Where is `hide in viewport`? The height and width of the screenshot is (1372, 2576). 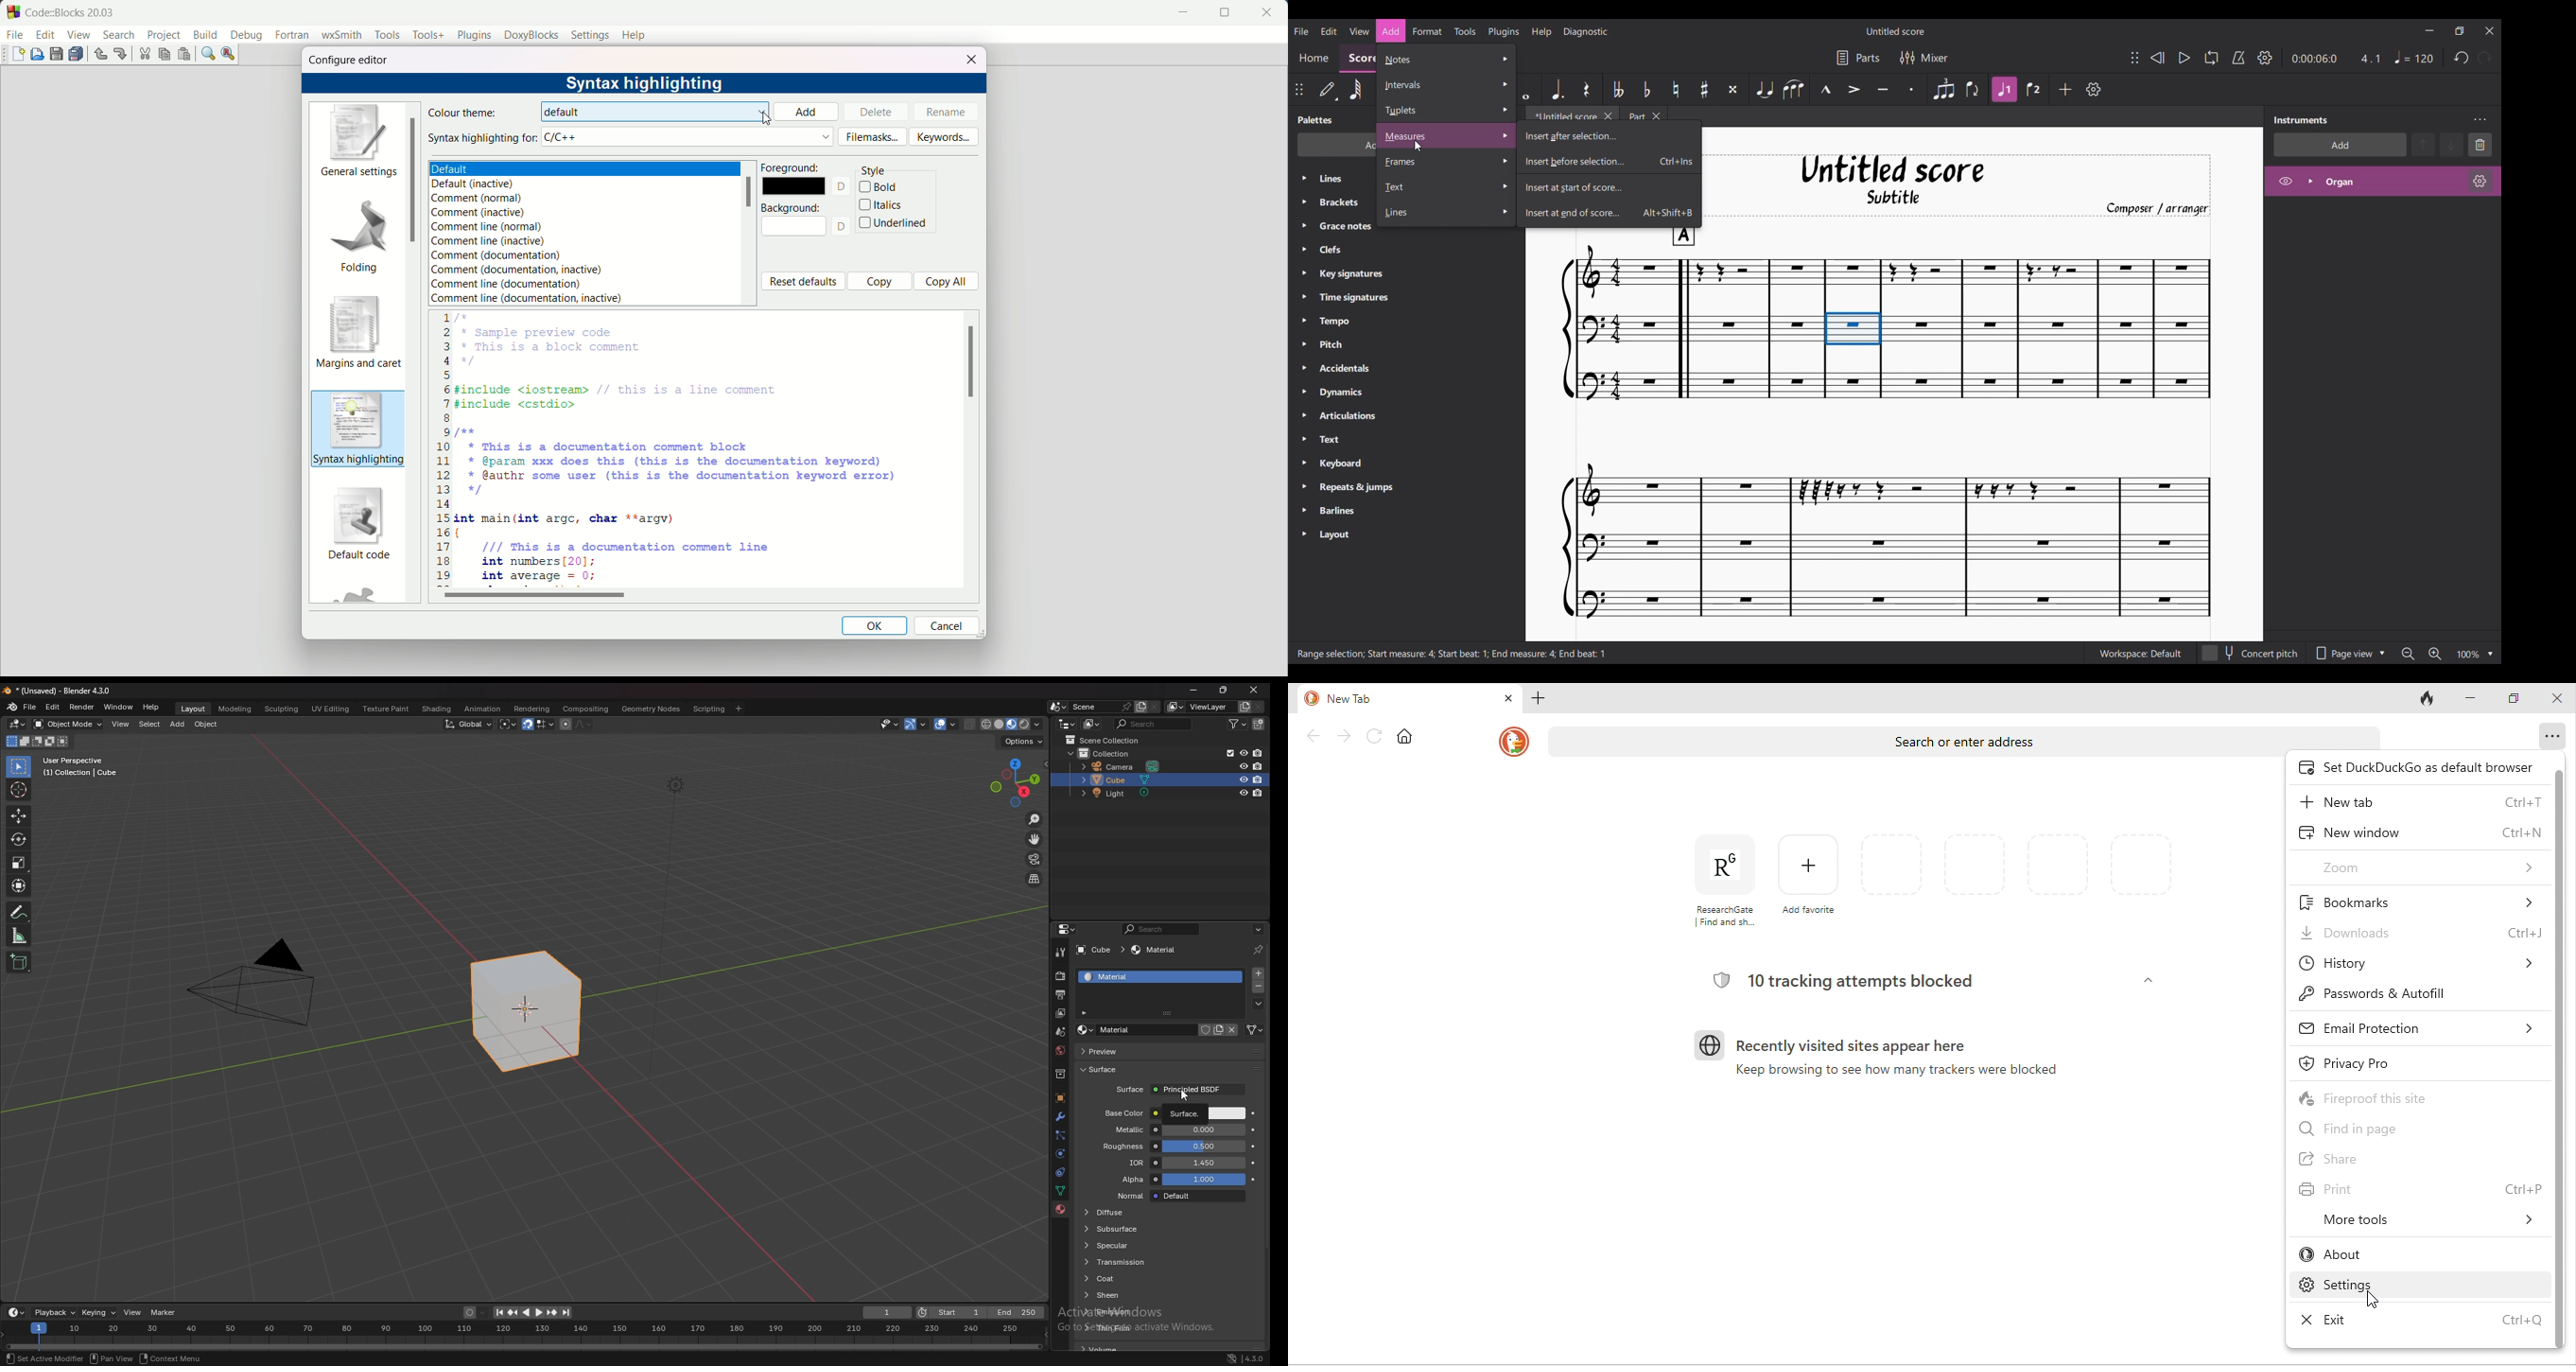
hide in viewport is located at coordinates (1244, 752).